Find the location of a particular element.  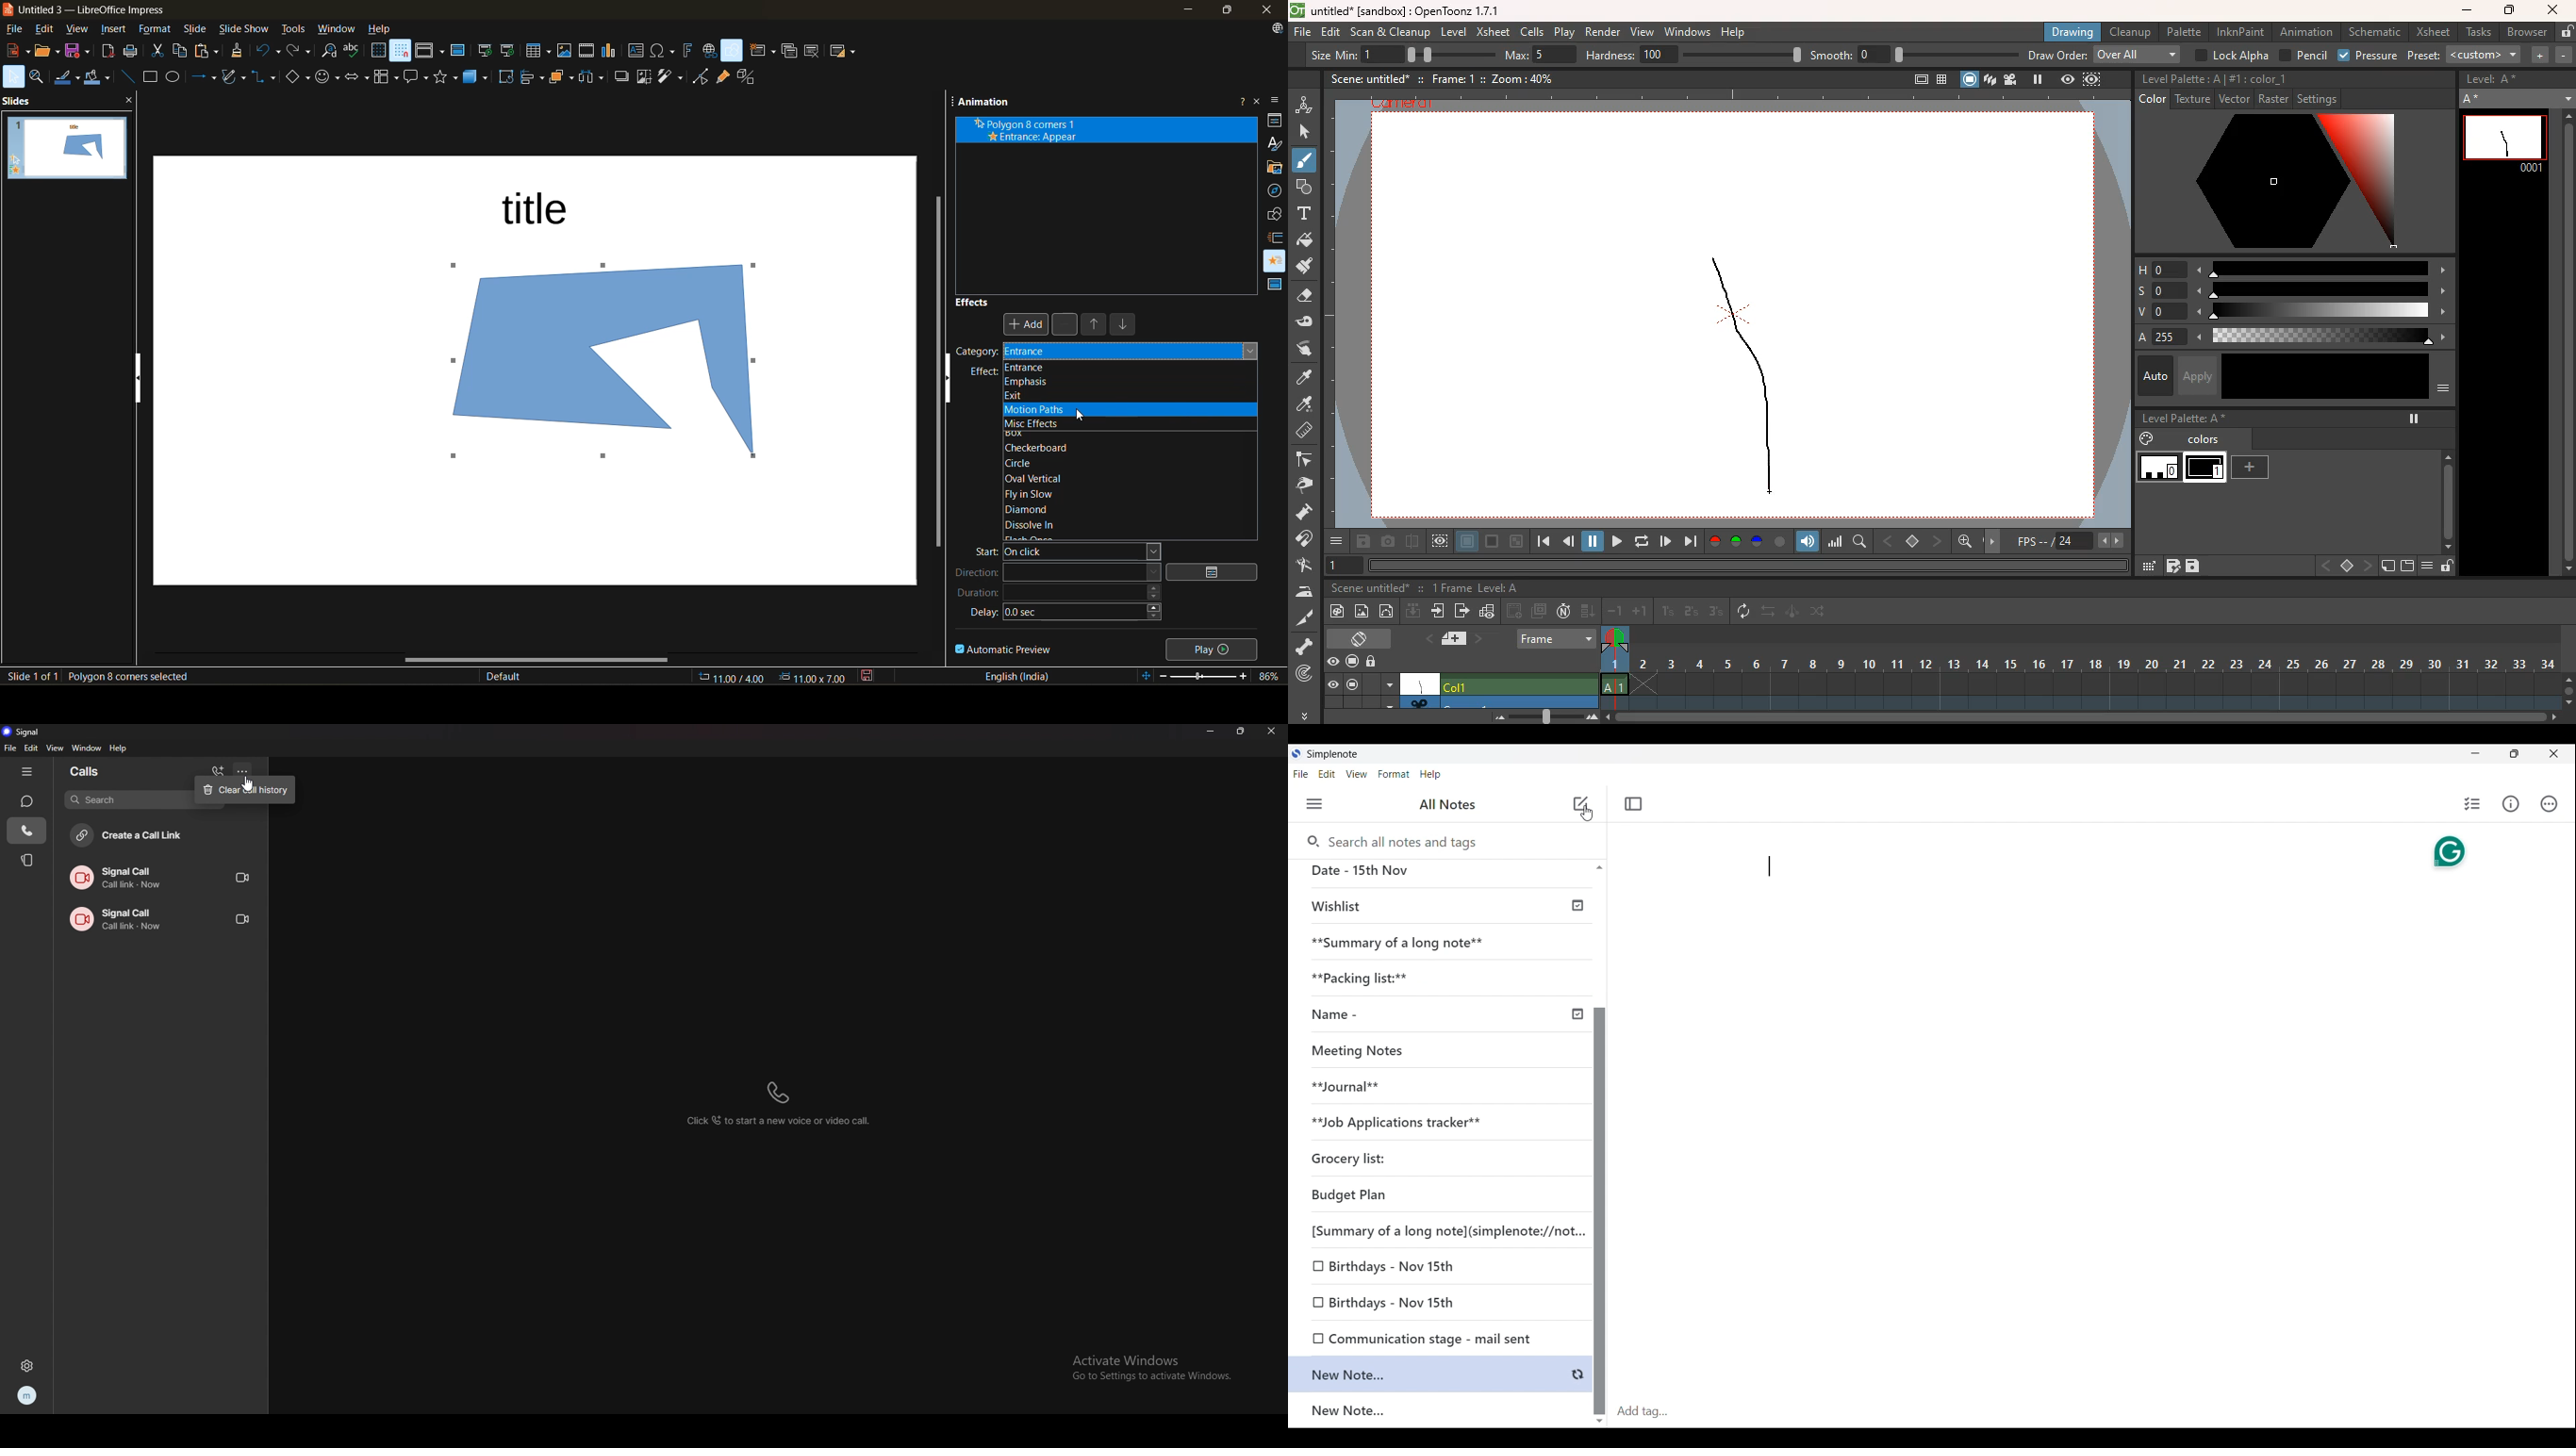

insert hyperlink is located at coordinates (708, 52).